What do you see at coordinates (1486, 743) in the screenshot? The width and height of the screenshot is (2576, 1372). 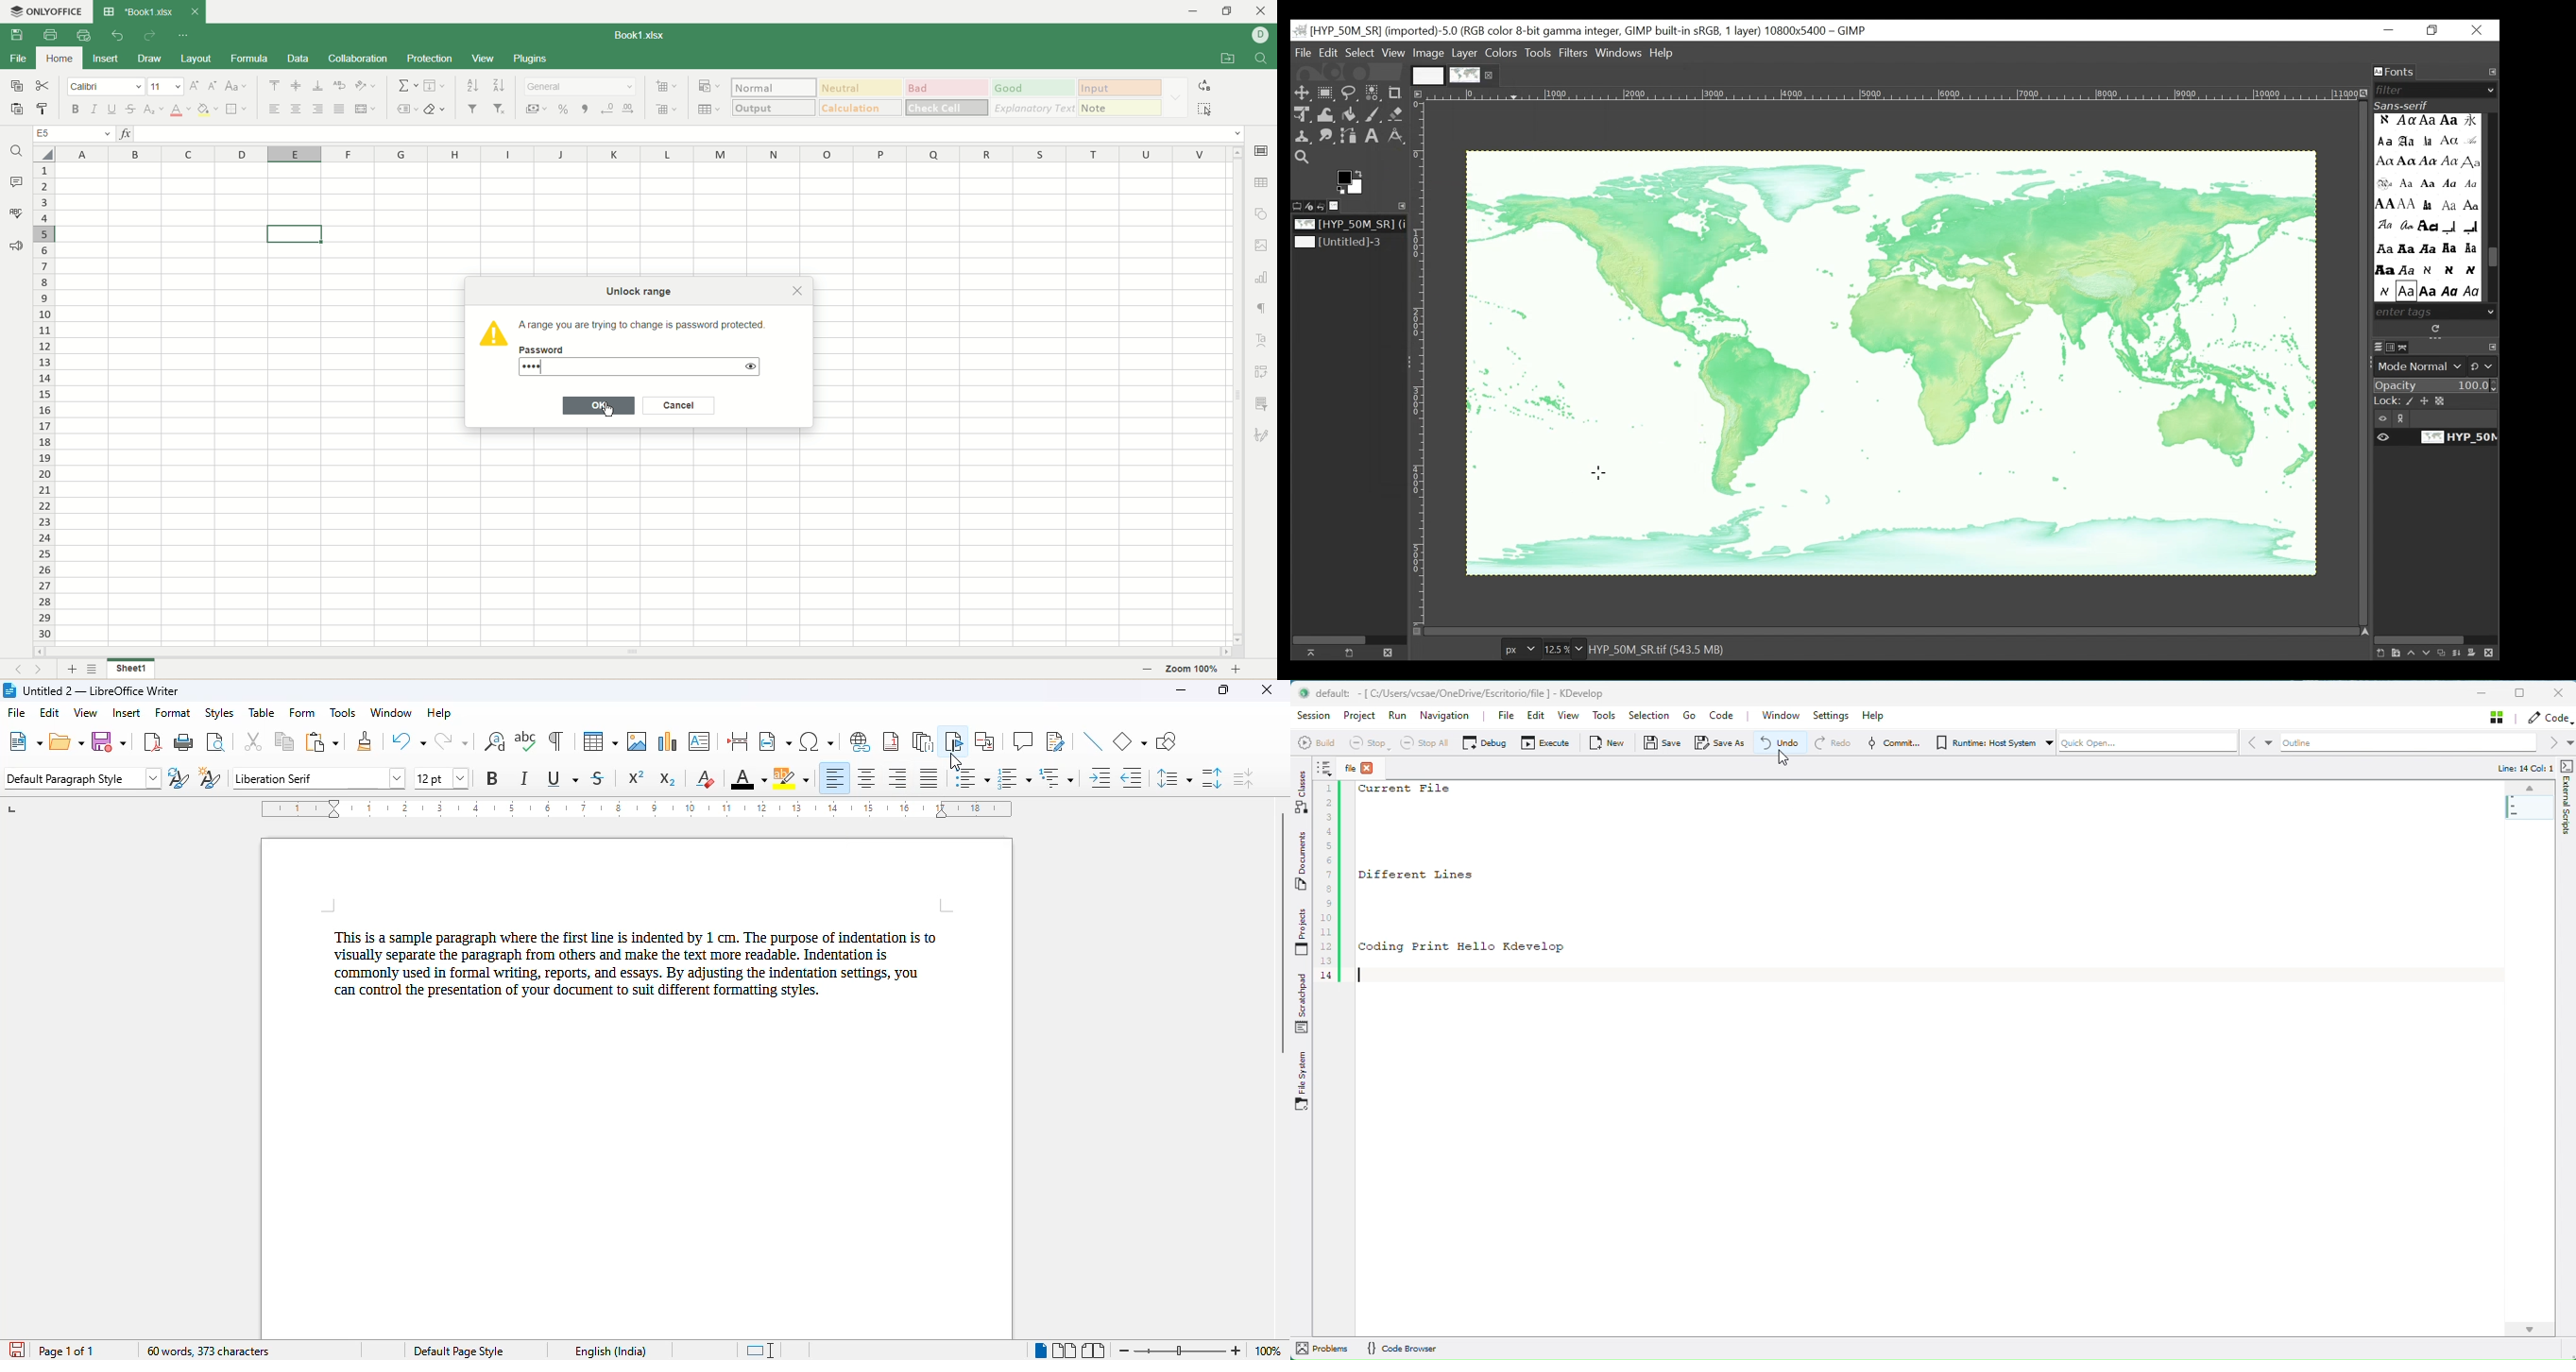 I see `Debug` at bounding box center [1486, 743].